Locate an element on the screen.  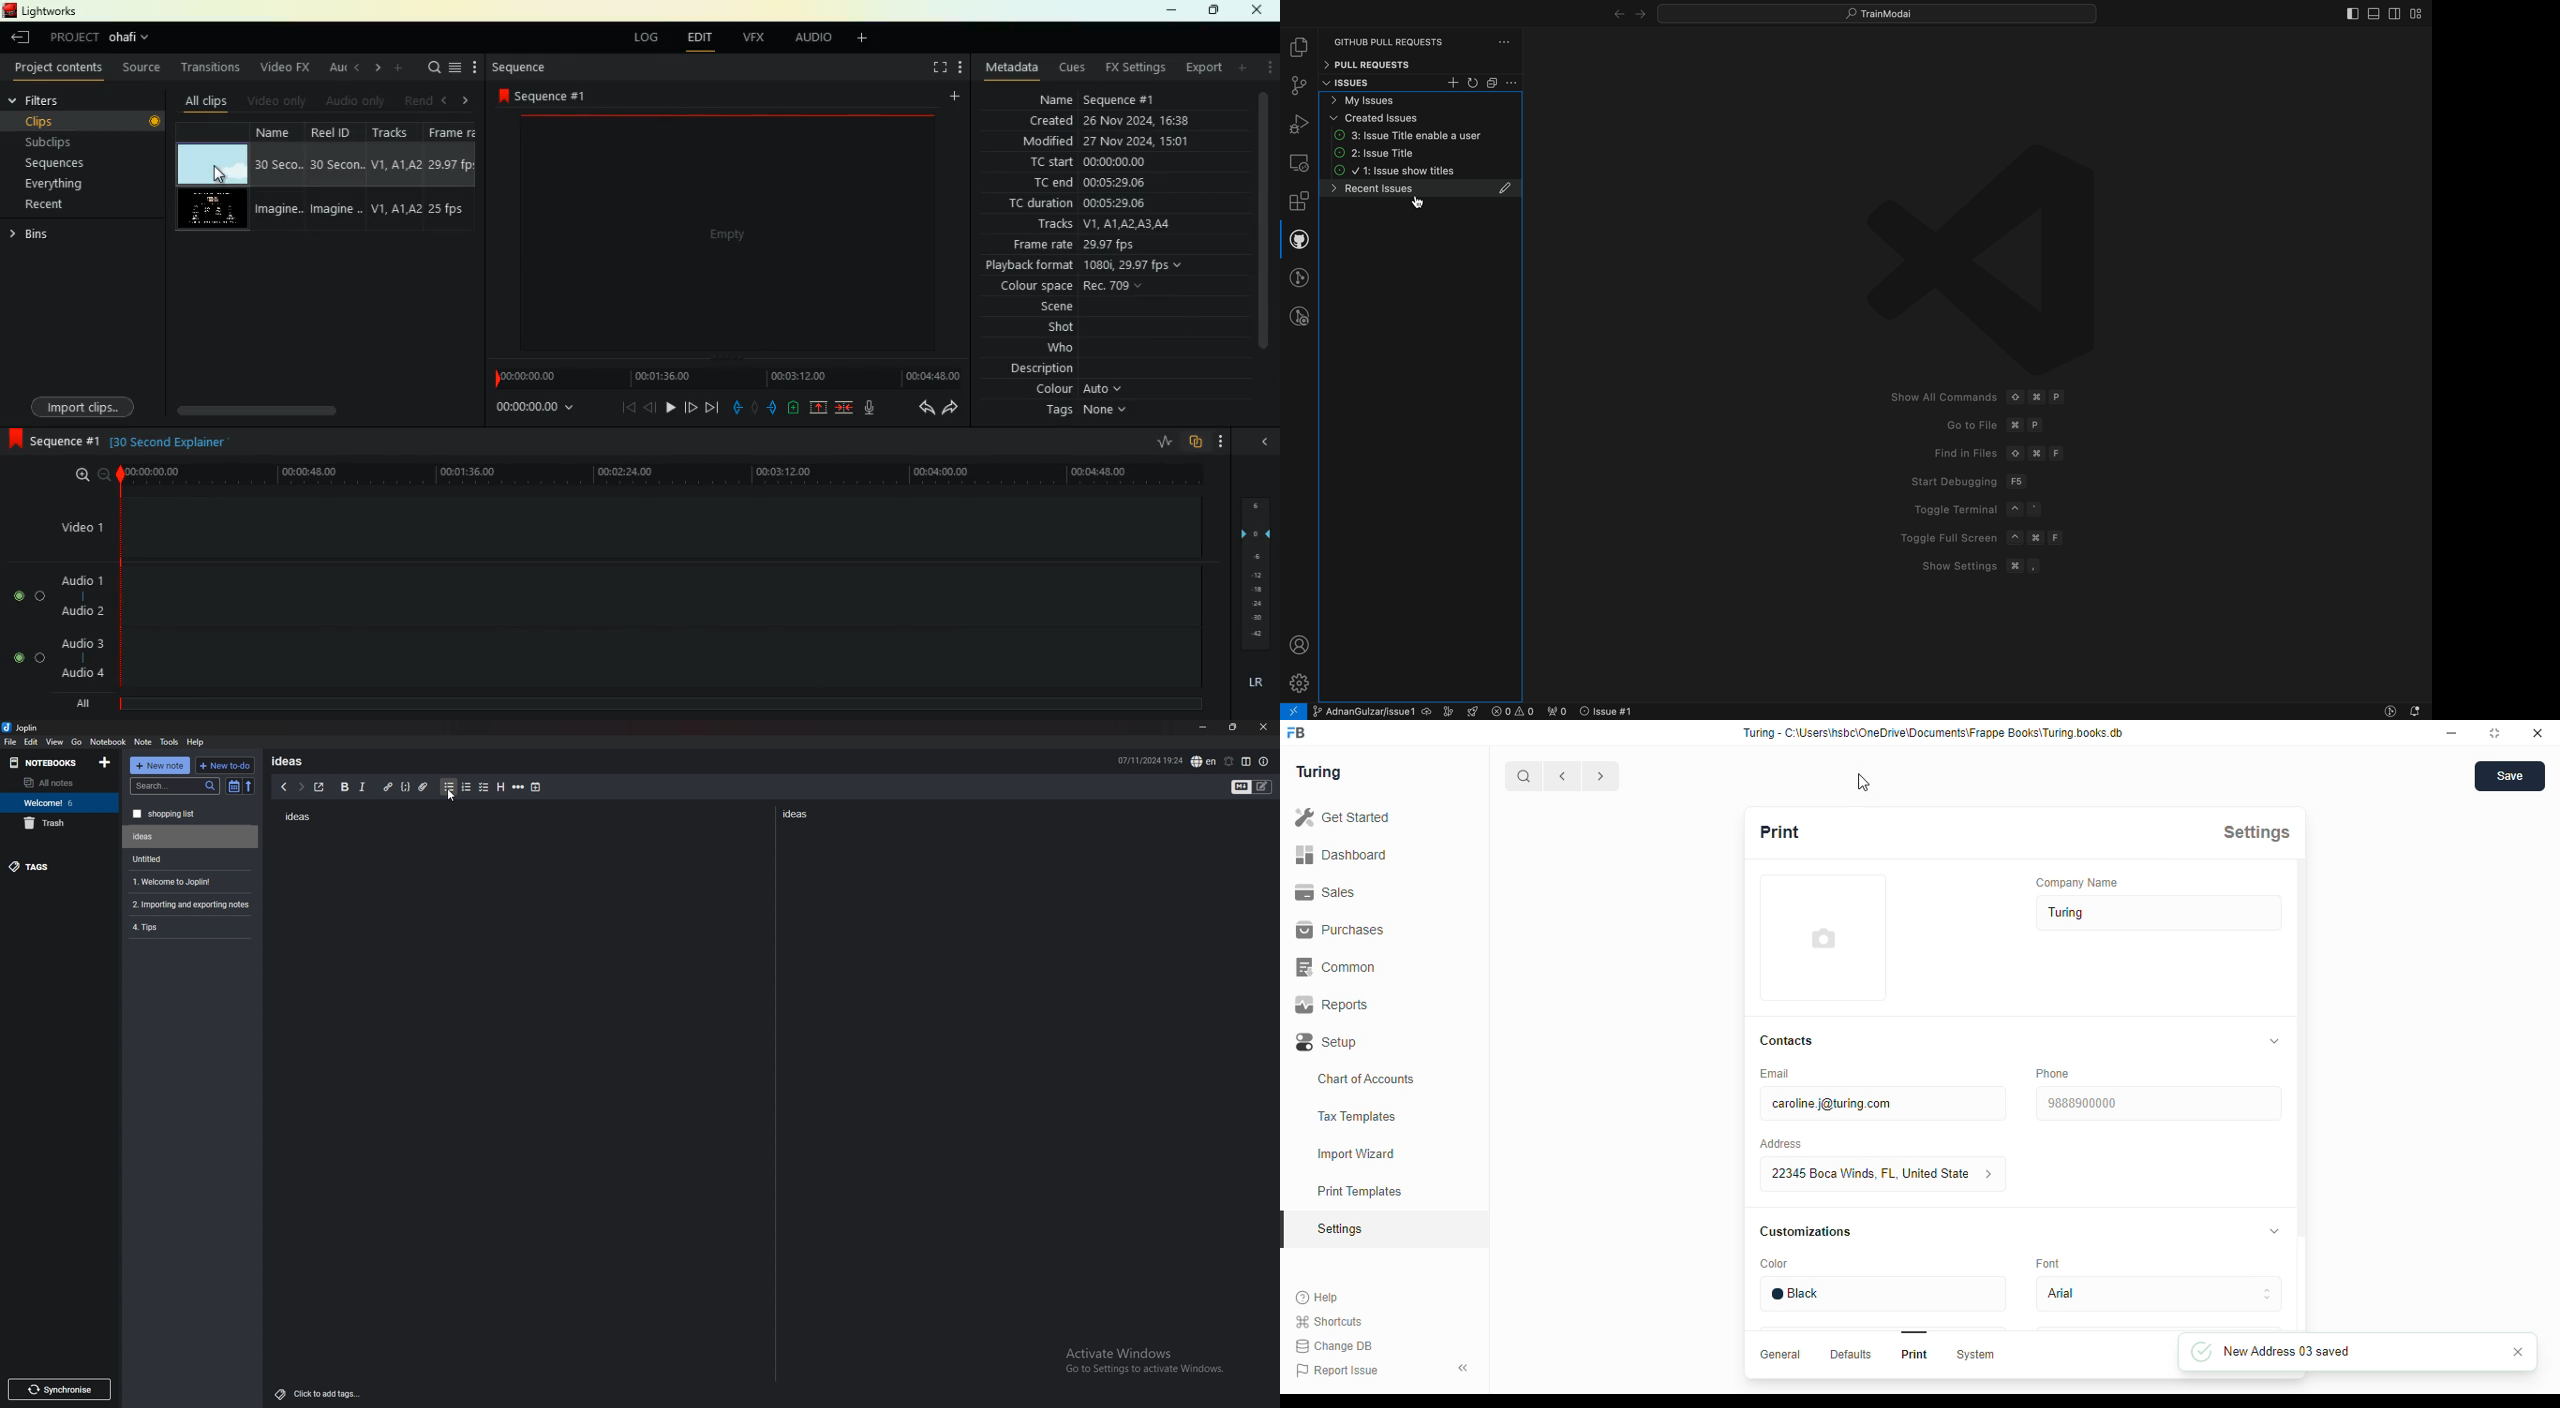
minimize is located at coordinates (1203, 727).